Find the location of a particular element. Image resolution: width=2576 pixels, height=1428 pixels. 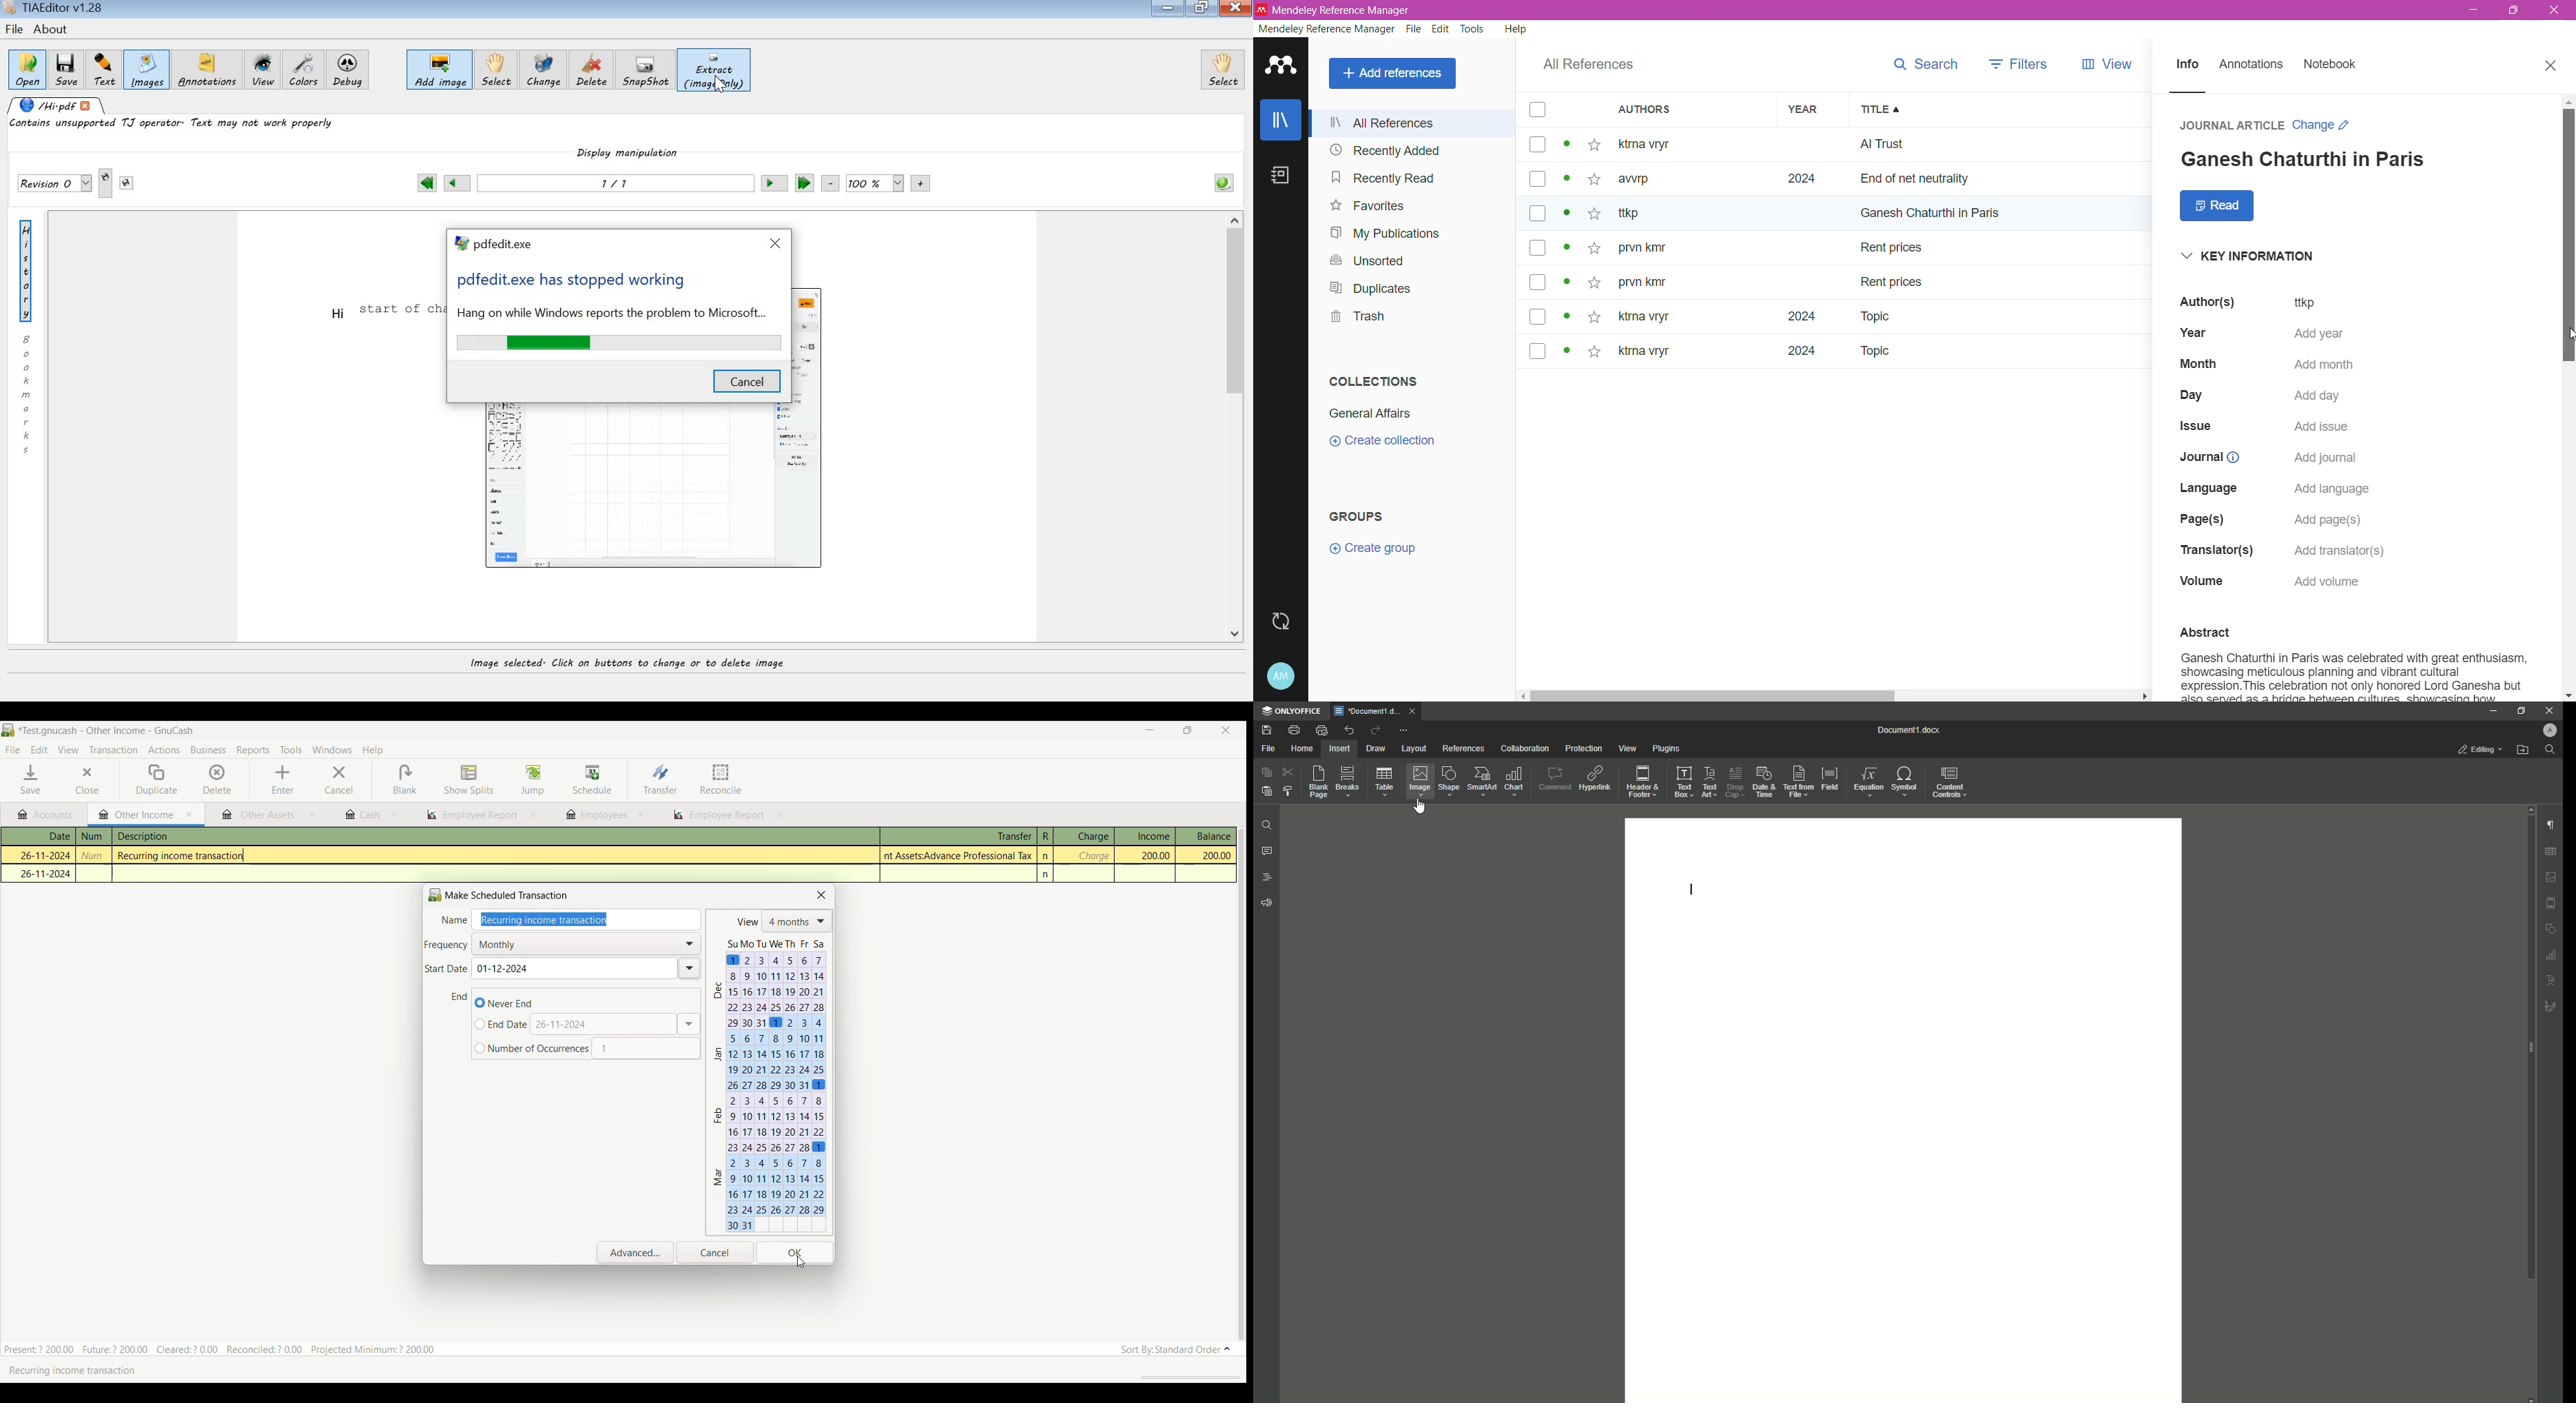

Paste is located at coordinates (1266, 792).